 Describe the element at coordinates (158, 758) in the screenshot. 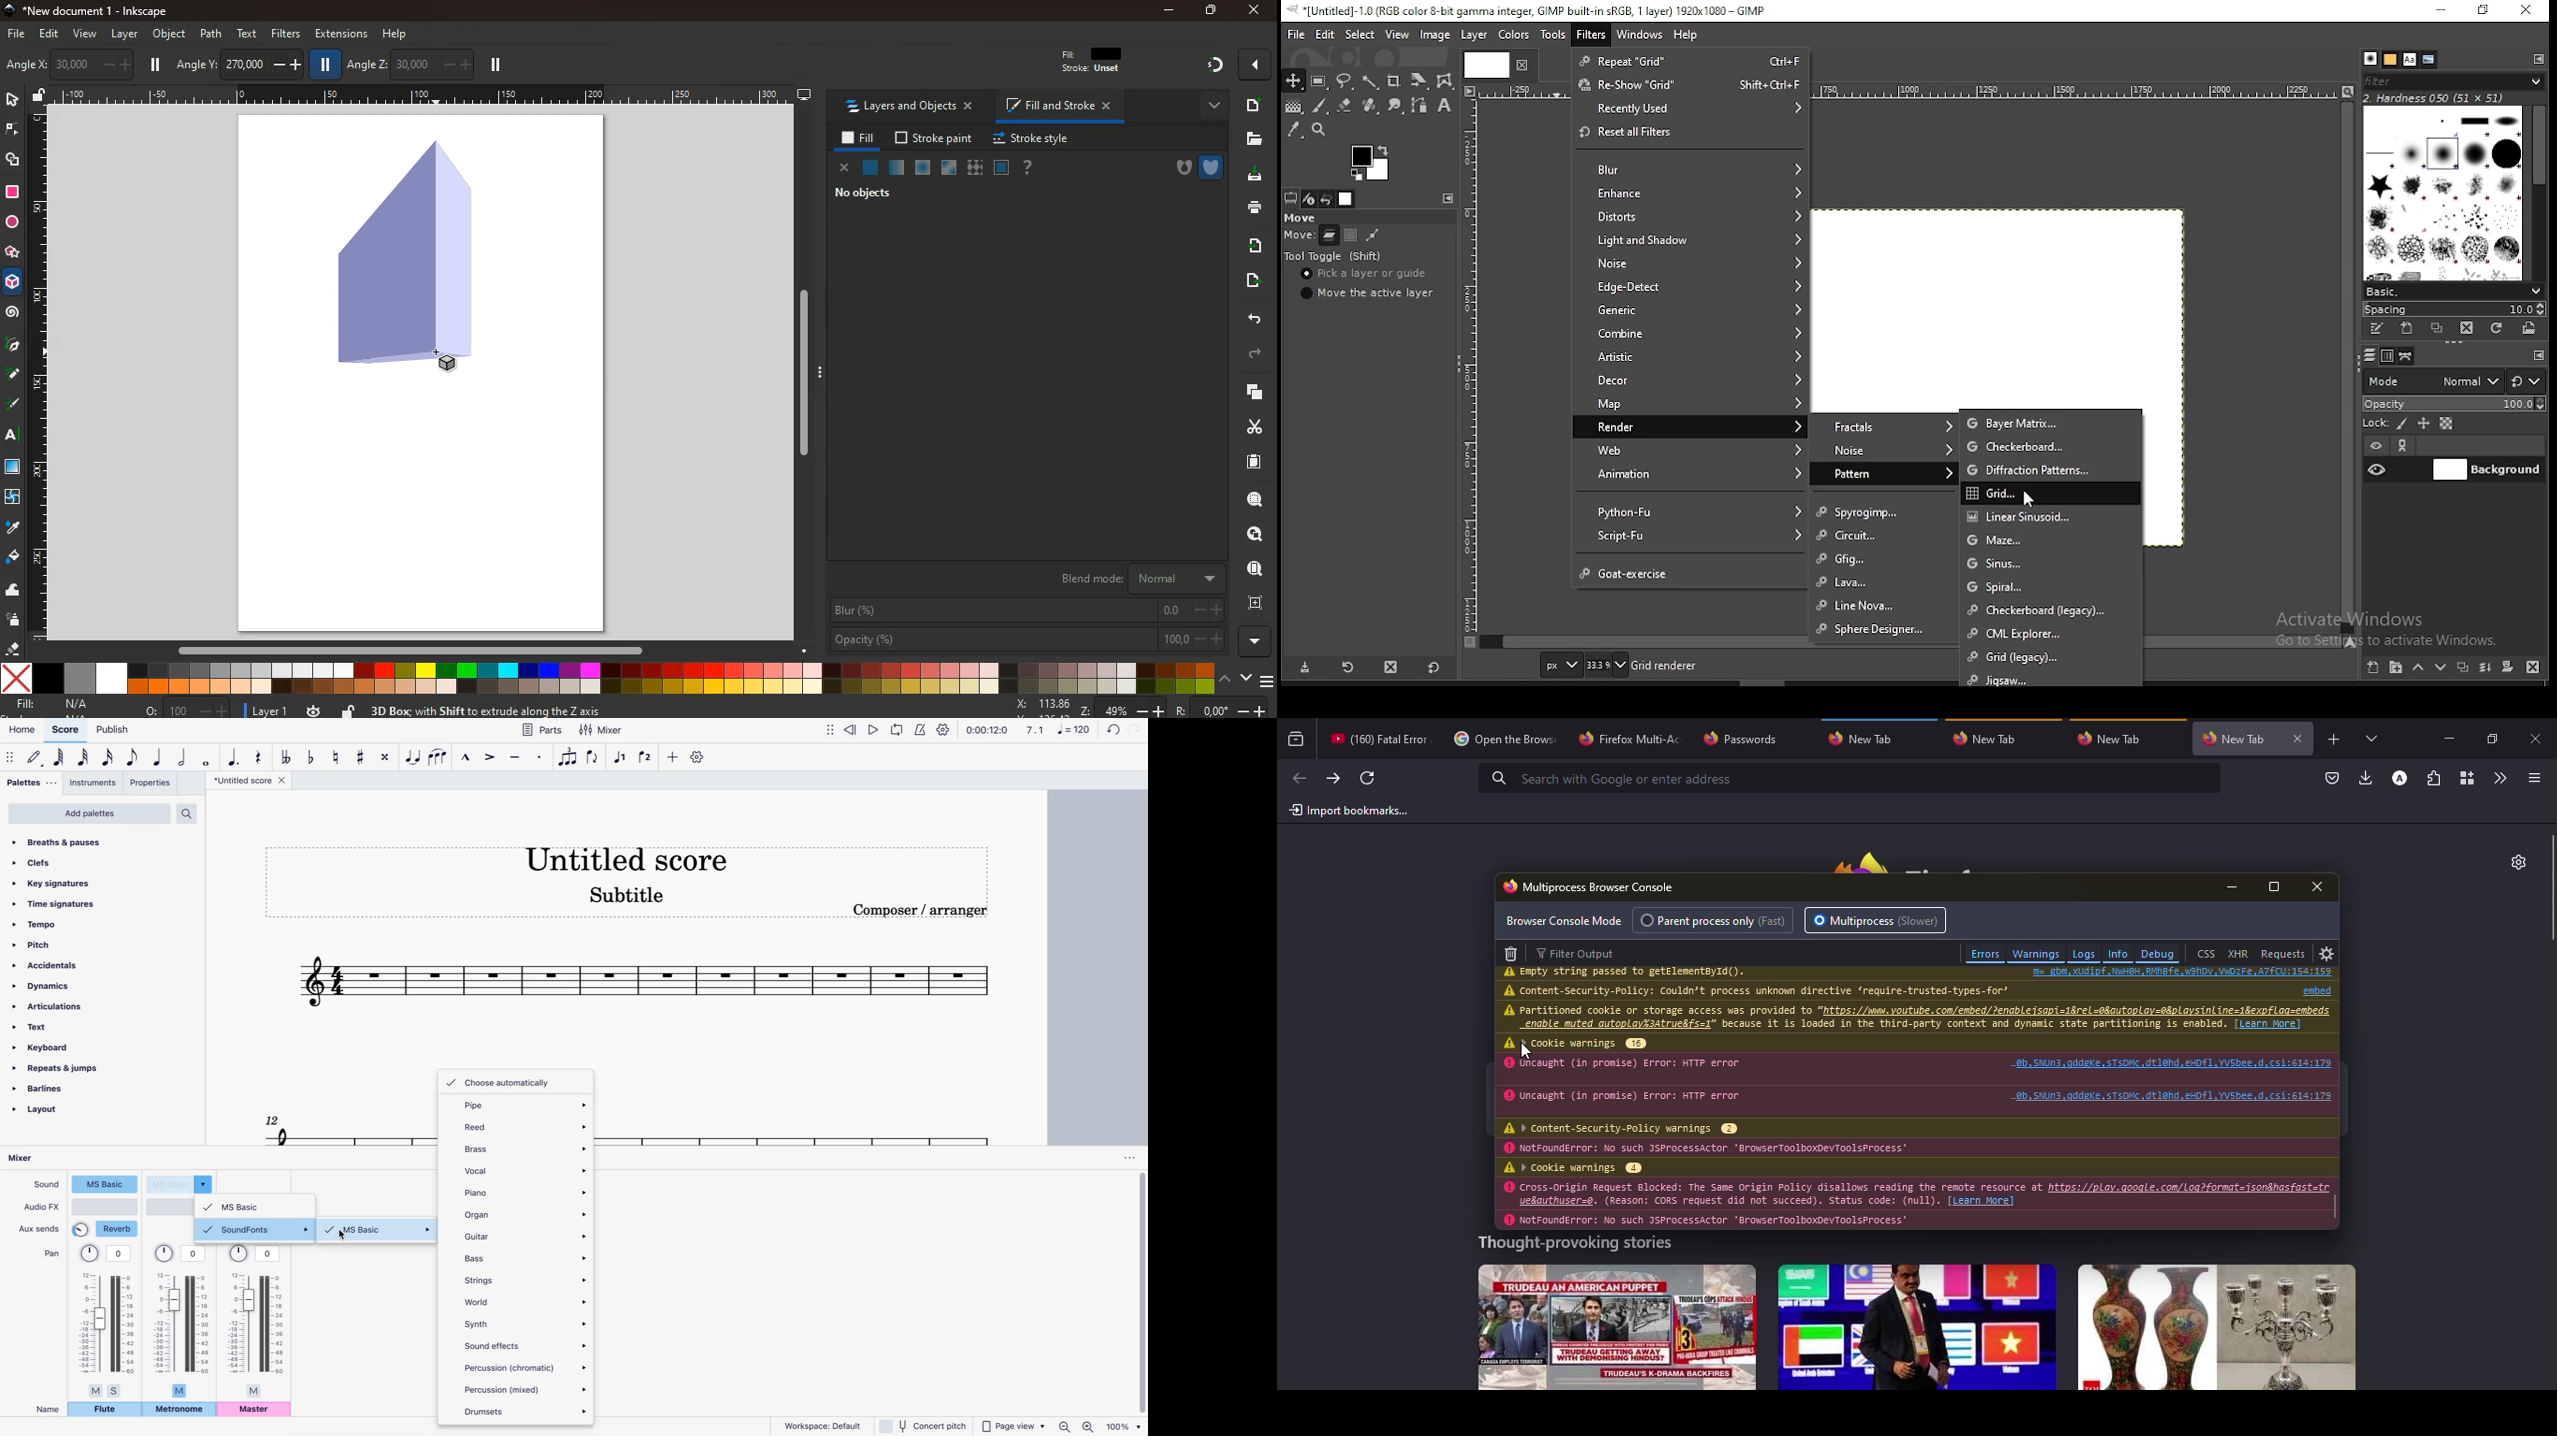

I see `quarter note` at that location.